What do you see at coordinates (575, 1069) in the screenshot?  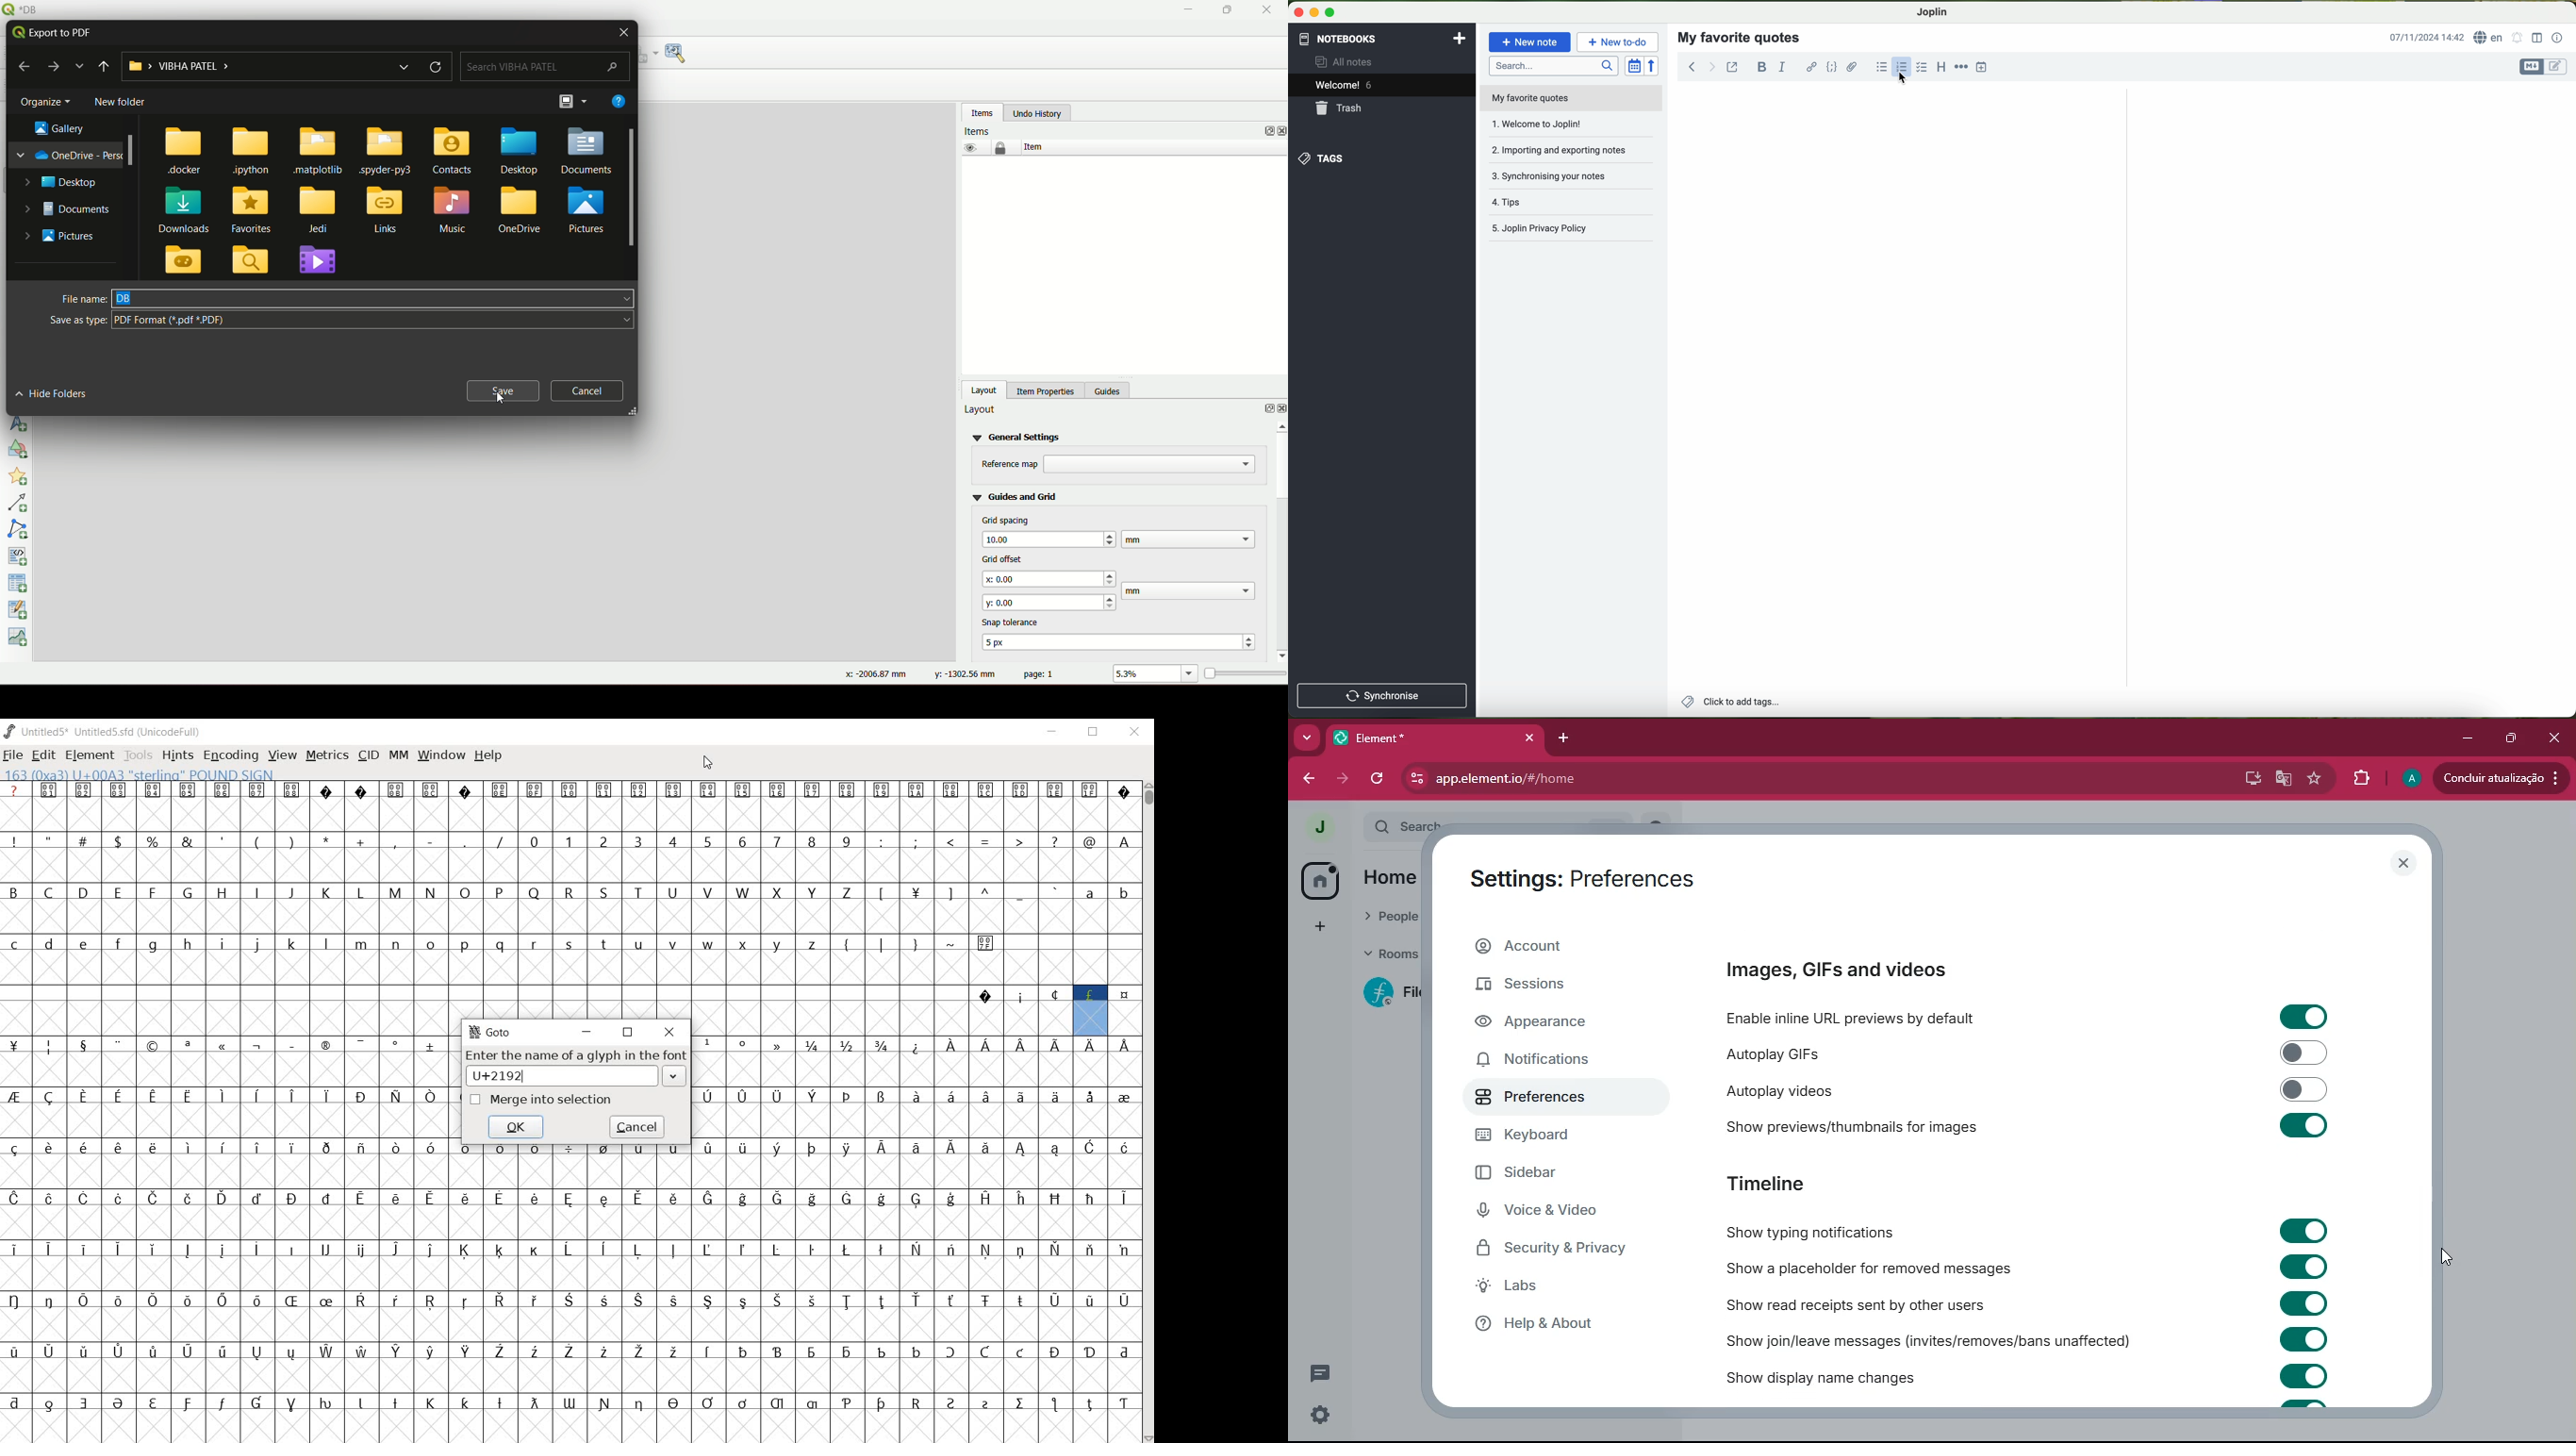 I see `Enter the name of a glyph in the font` at bounding box center [575, 1069].